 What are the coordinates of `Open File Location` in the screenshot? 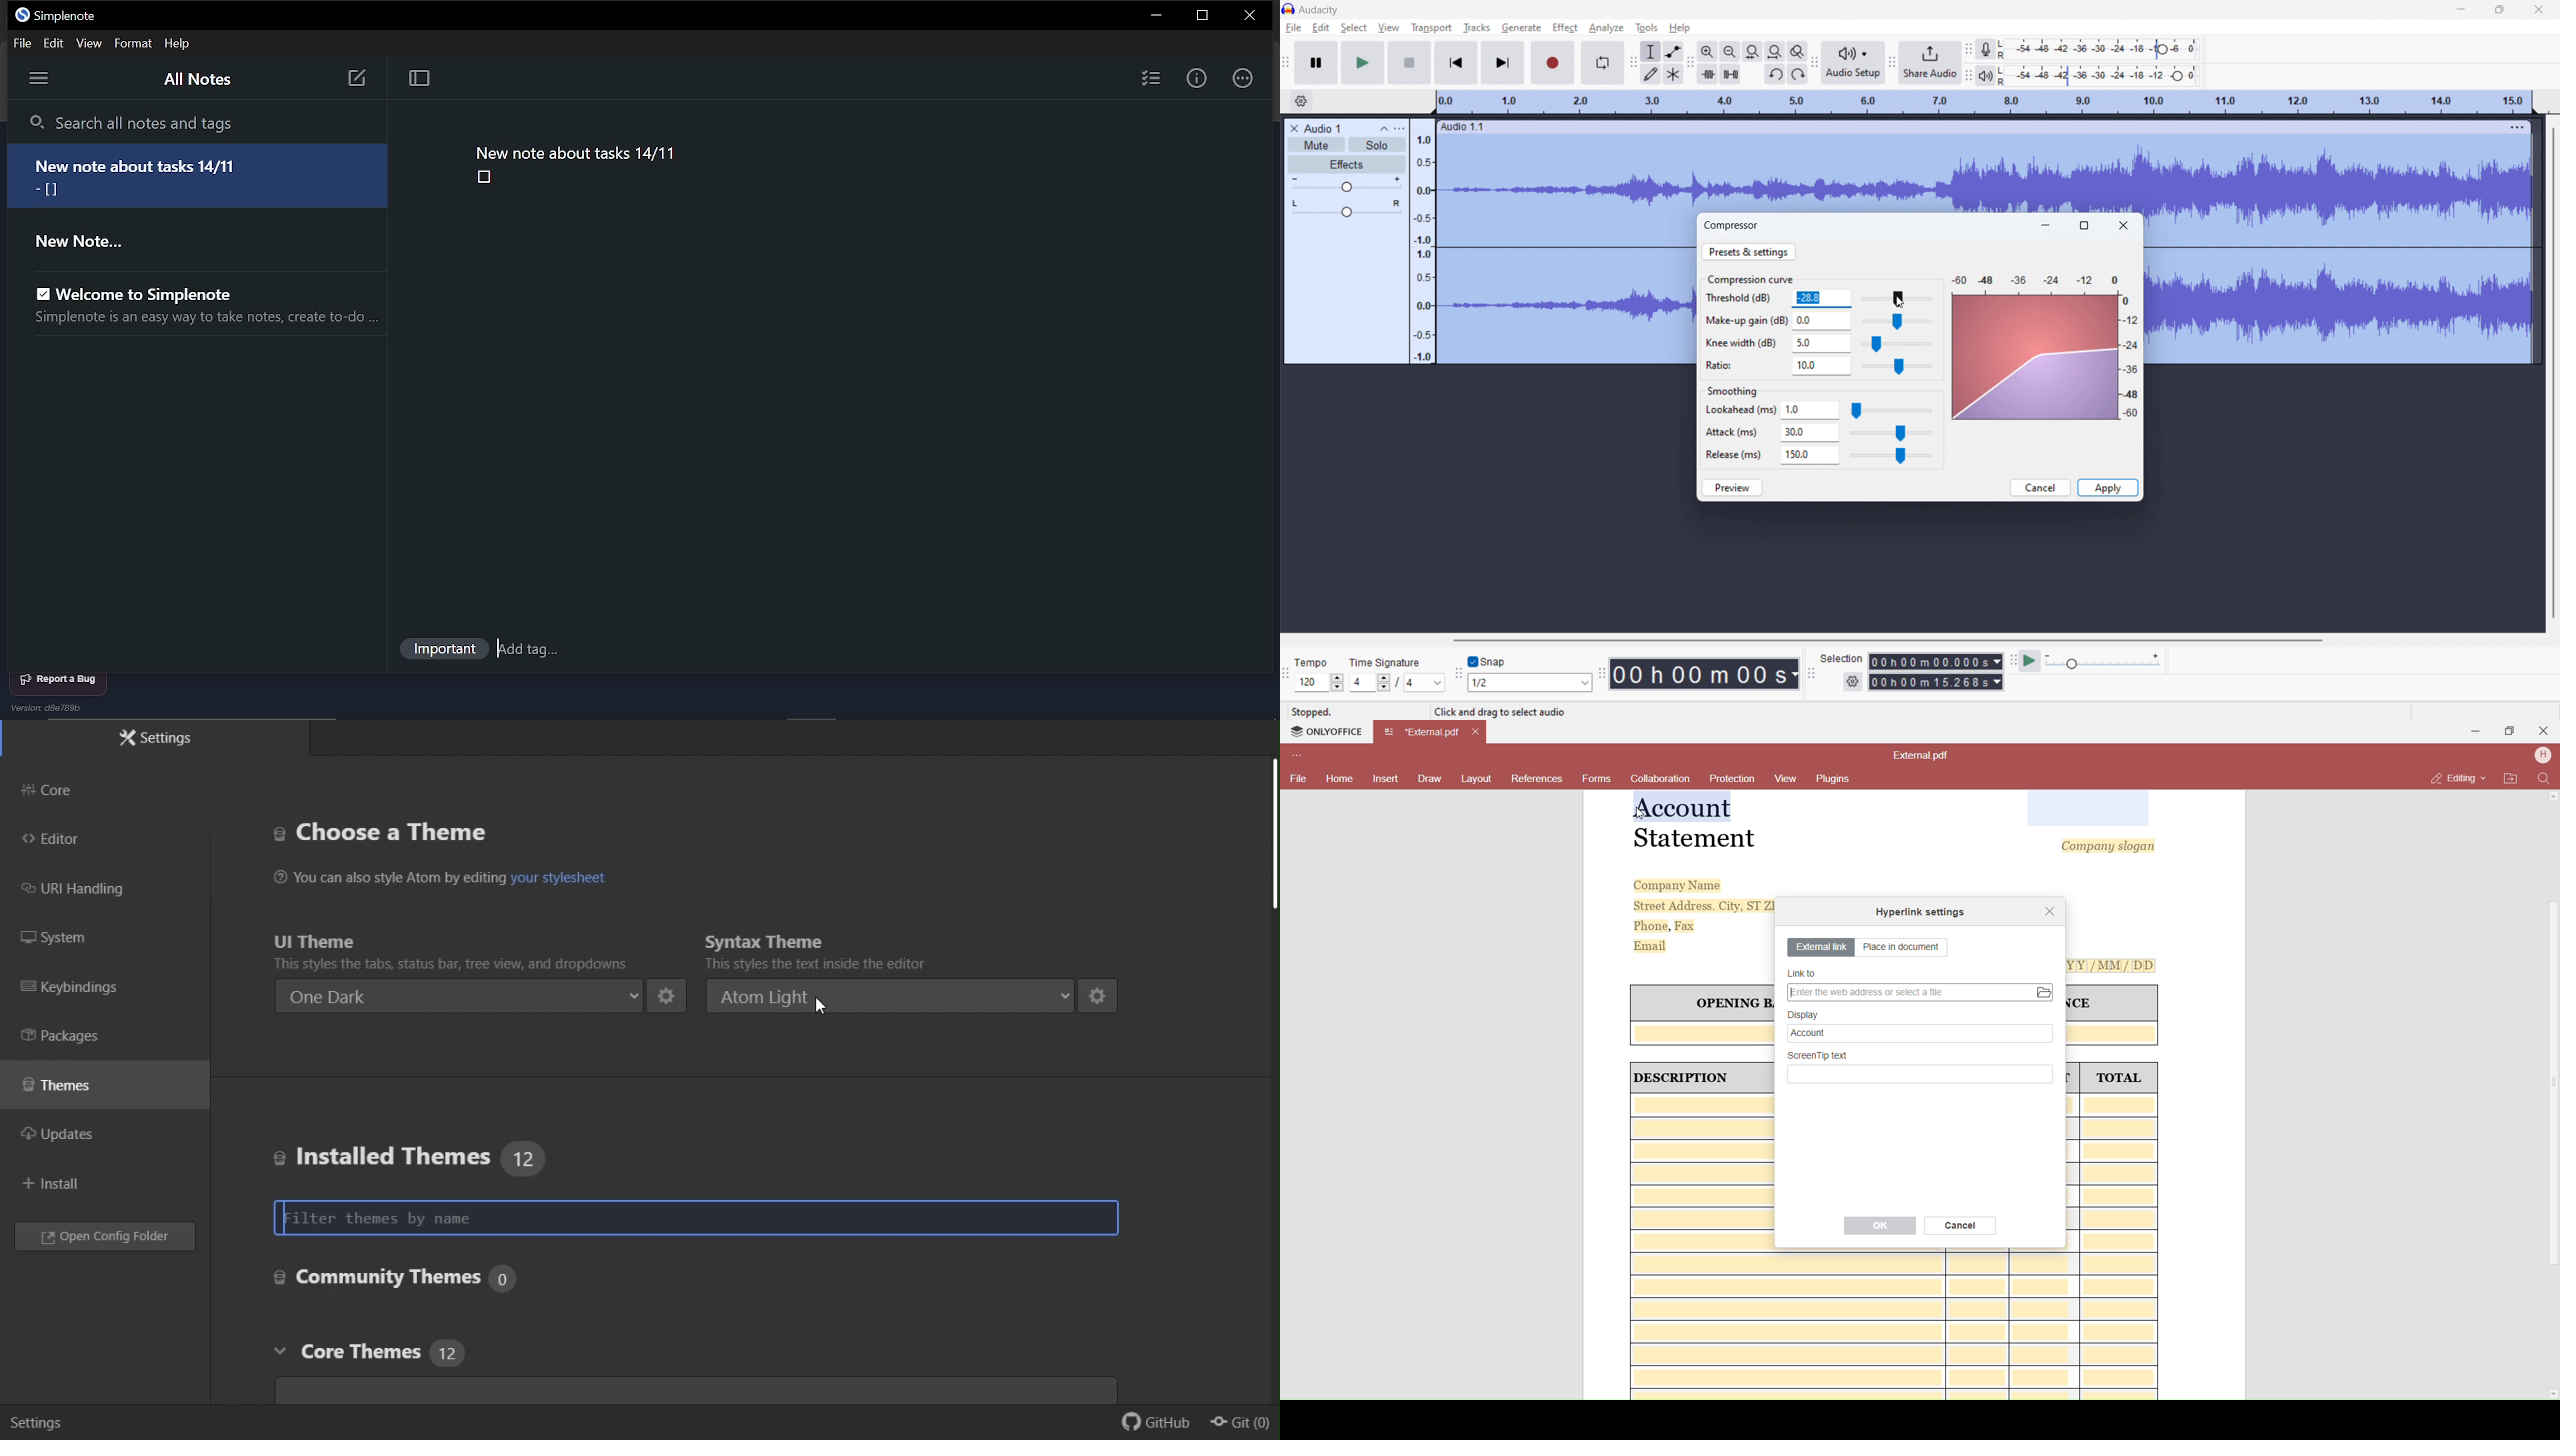 It's located at (2511, 779).